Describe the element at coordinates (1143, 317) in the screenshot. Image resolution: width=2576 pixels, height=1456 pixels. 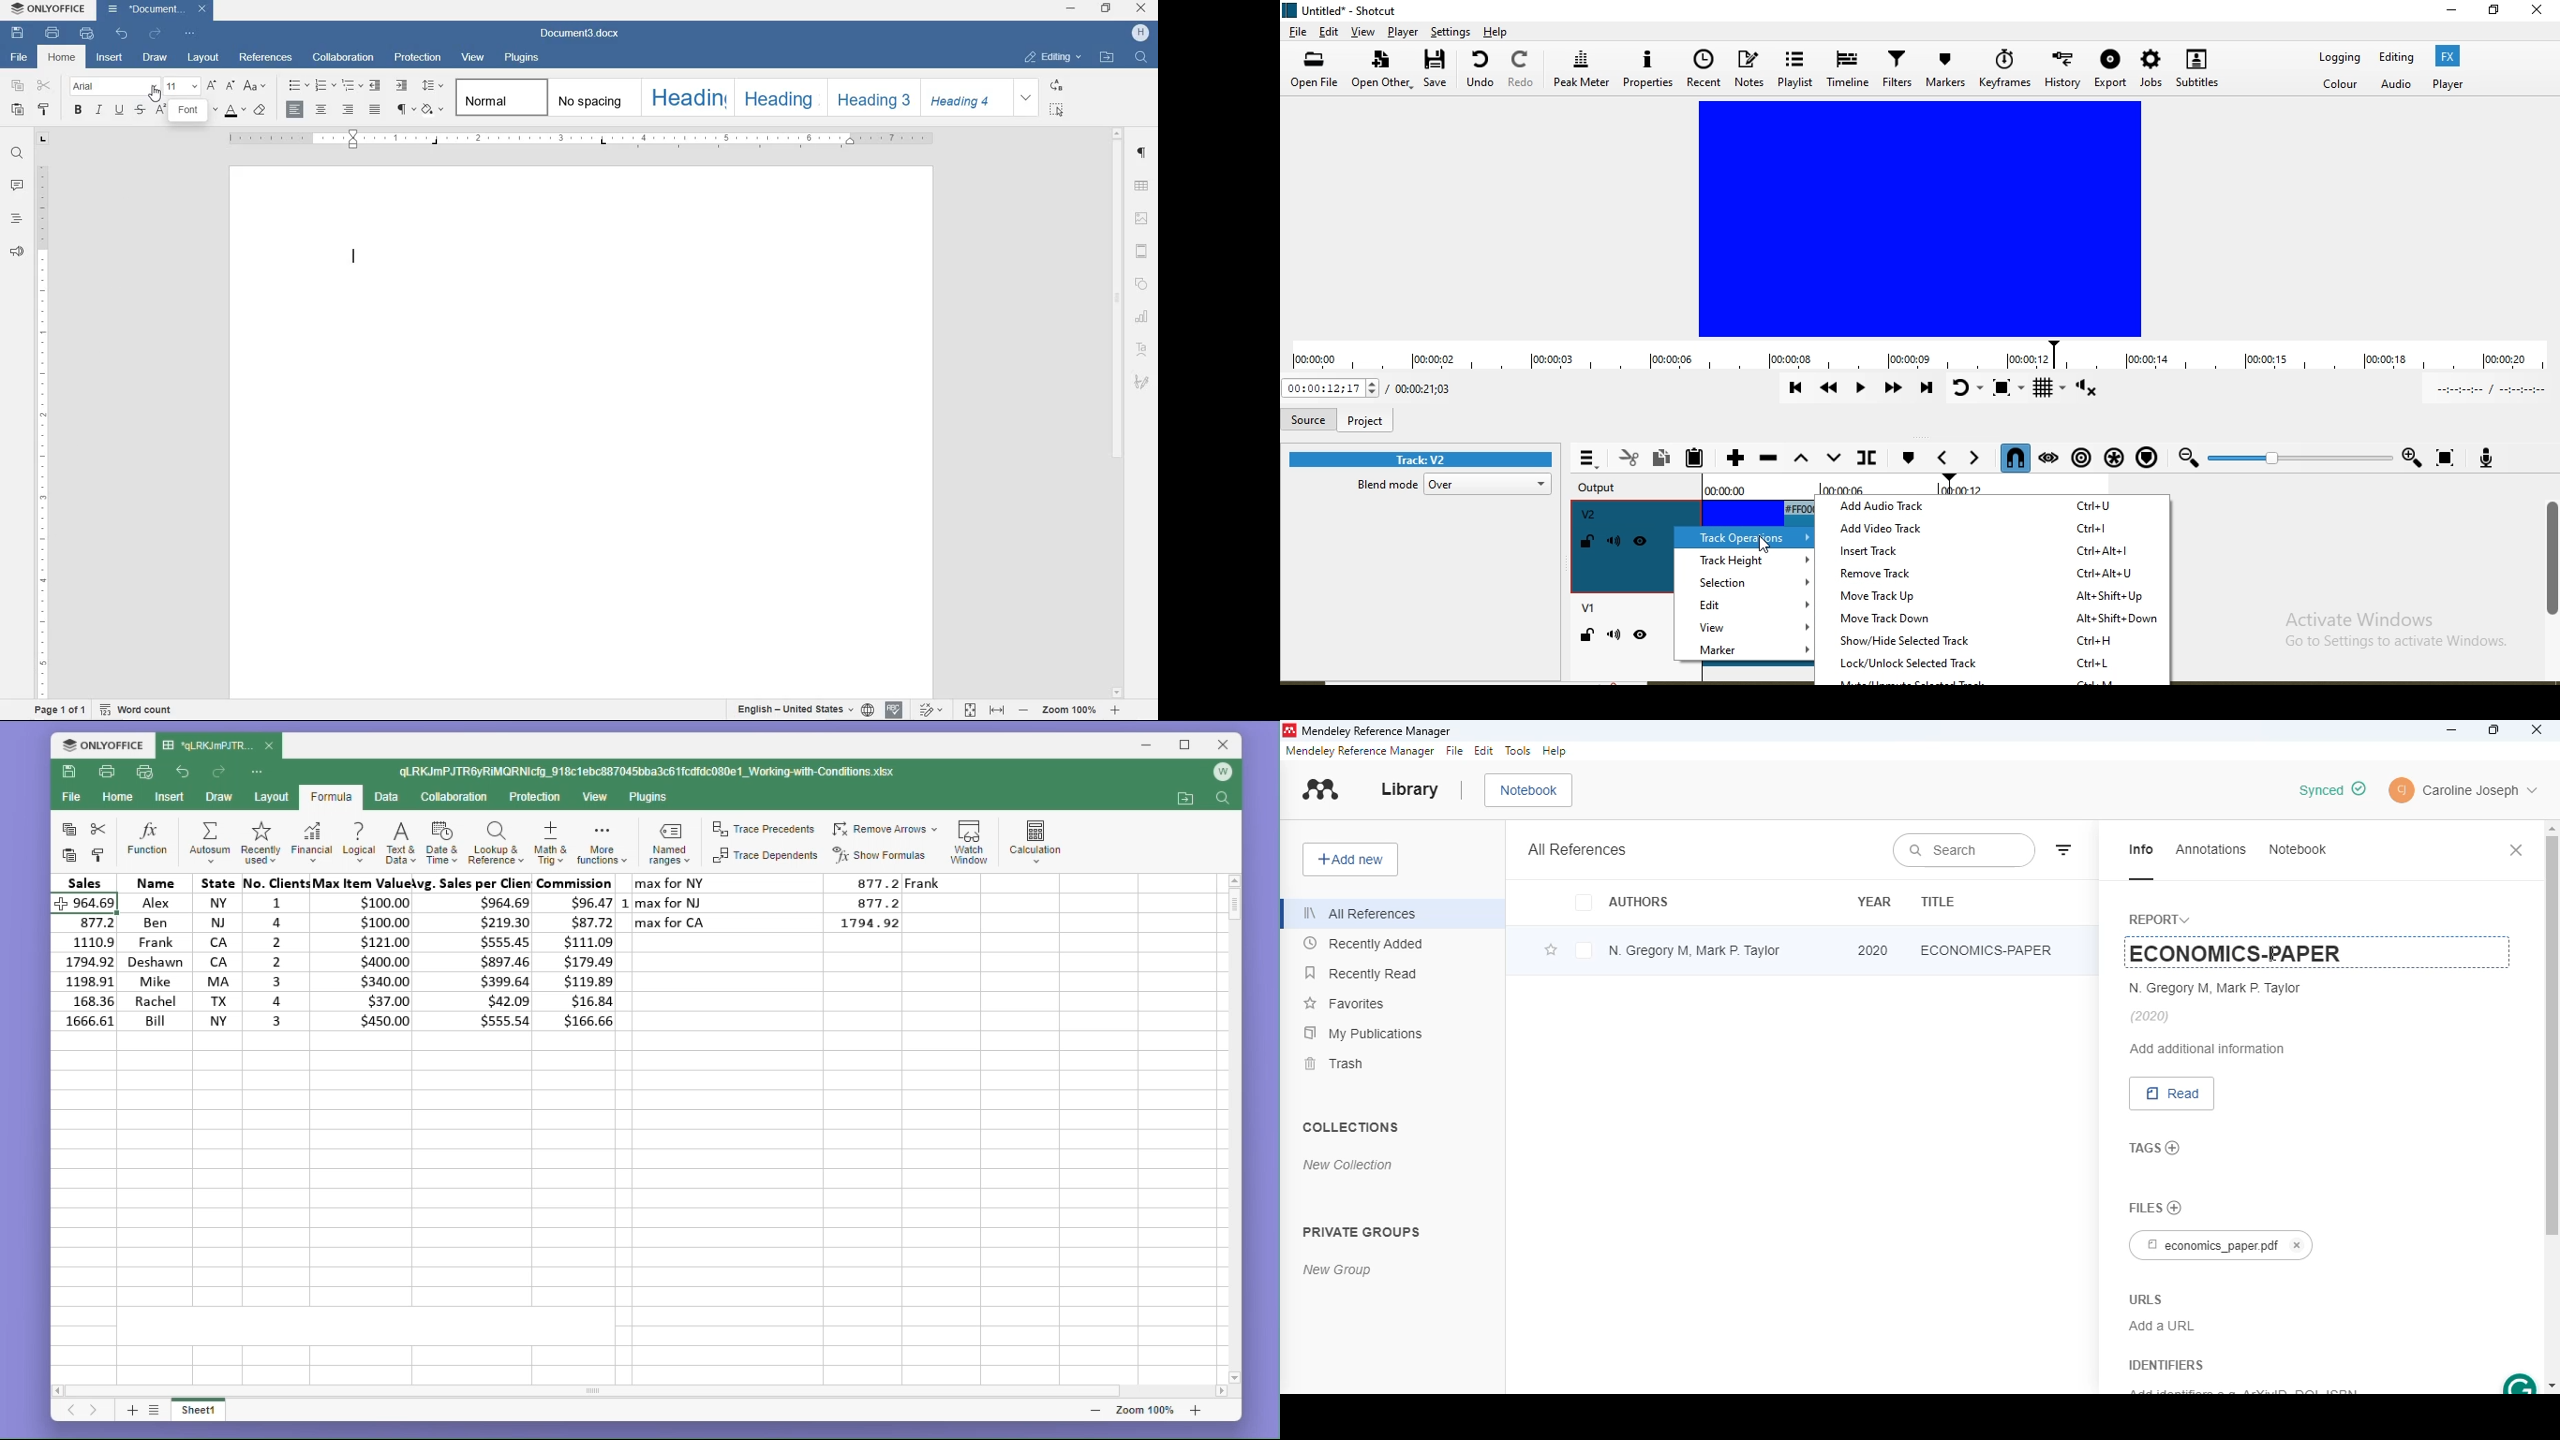
I see `CHART` at that location.